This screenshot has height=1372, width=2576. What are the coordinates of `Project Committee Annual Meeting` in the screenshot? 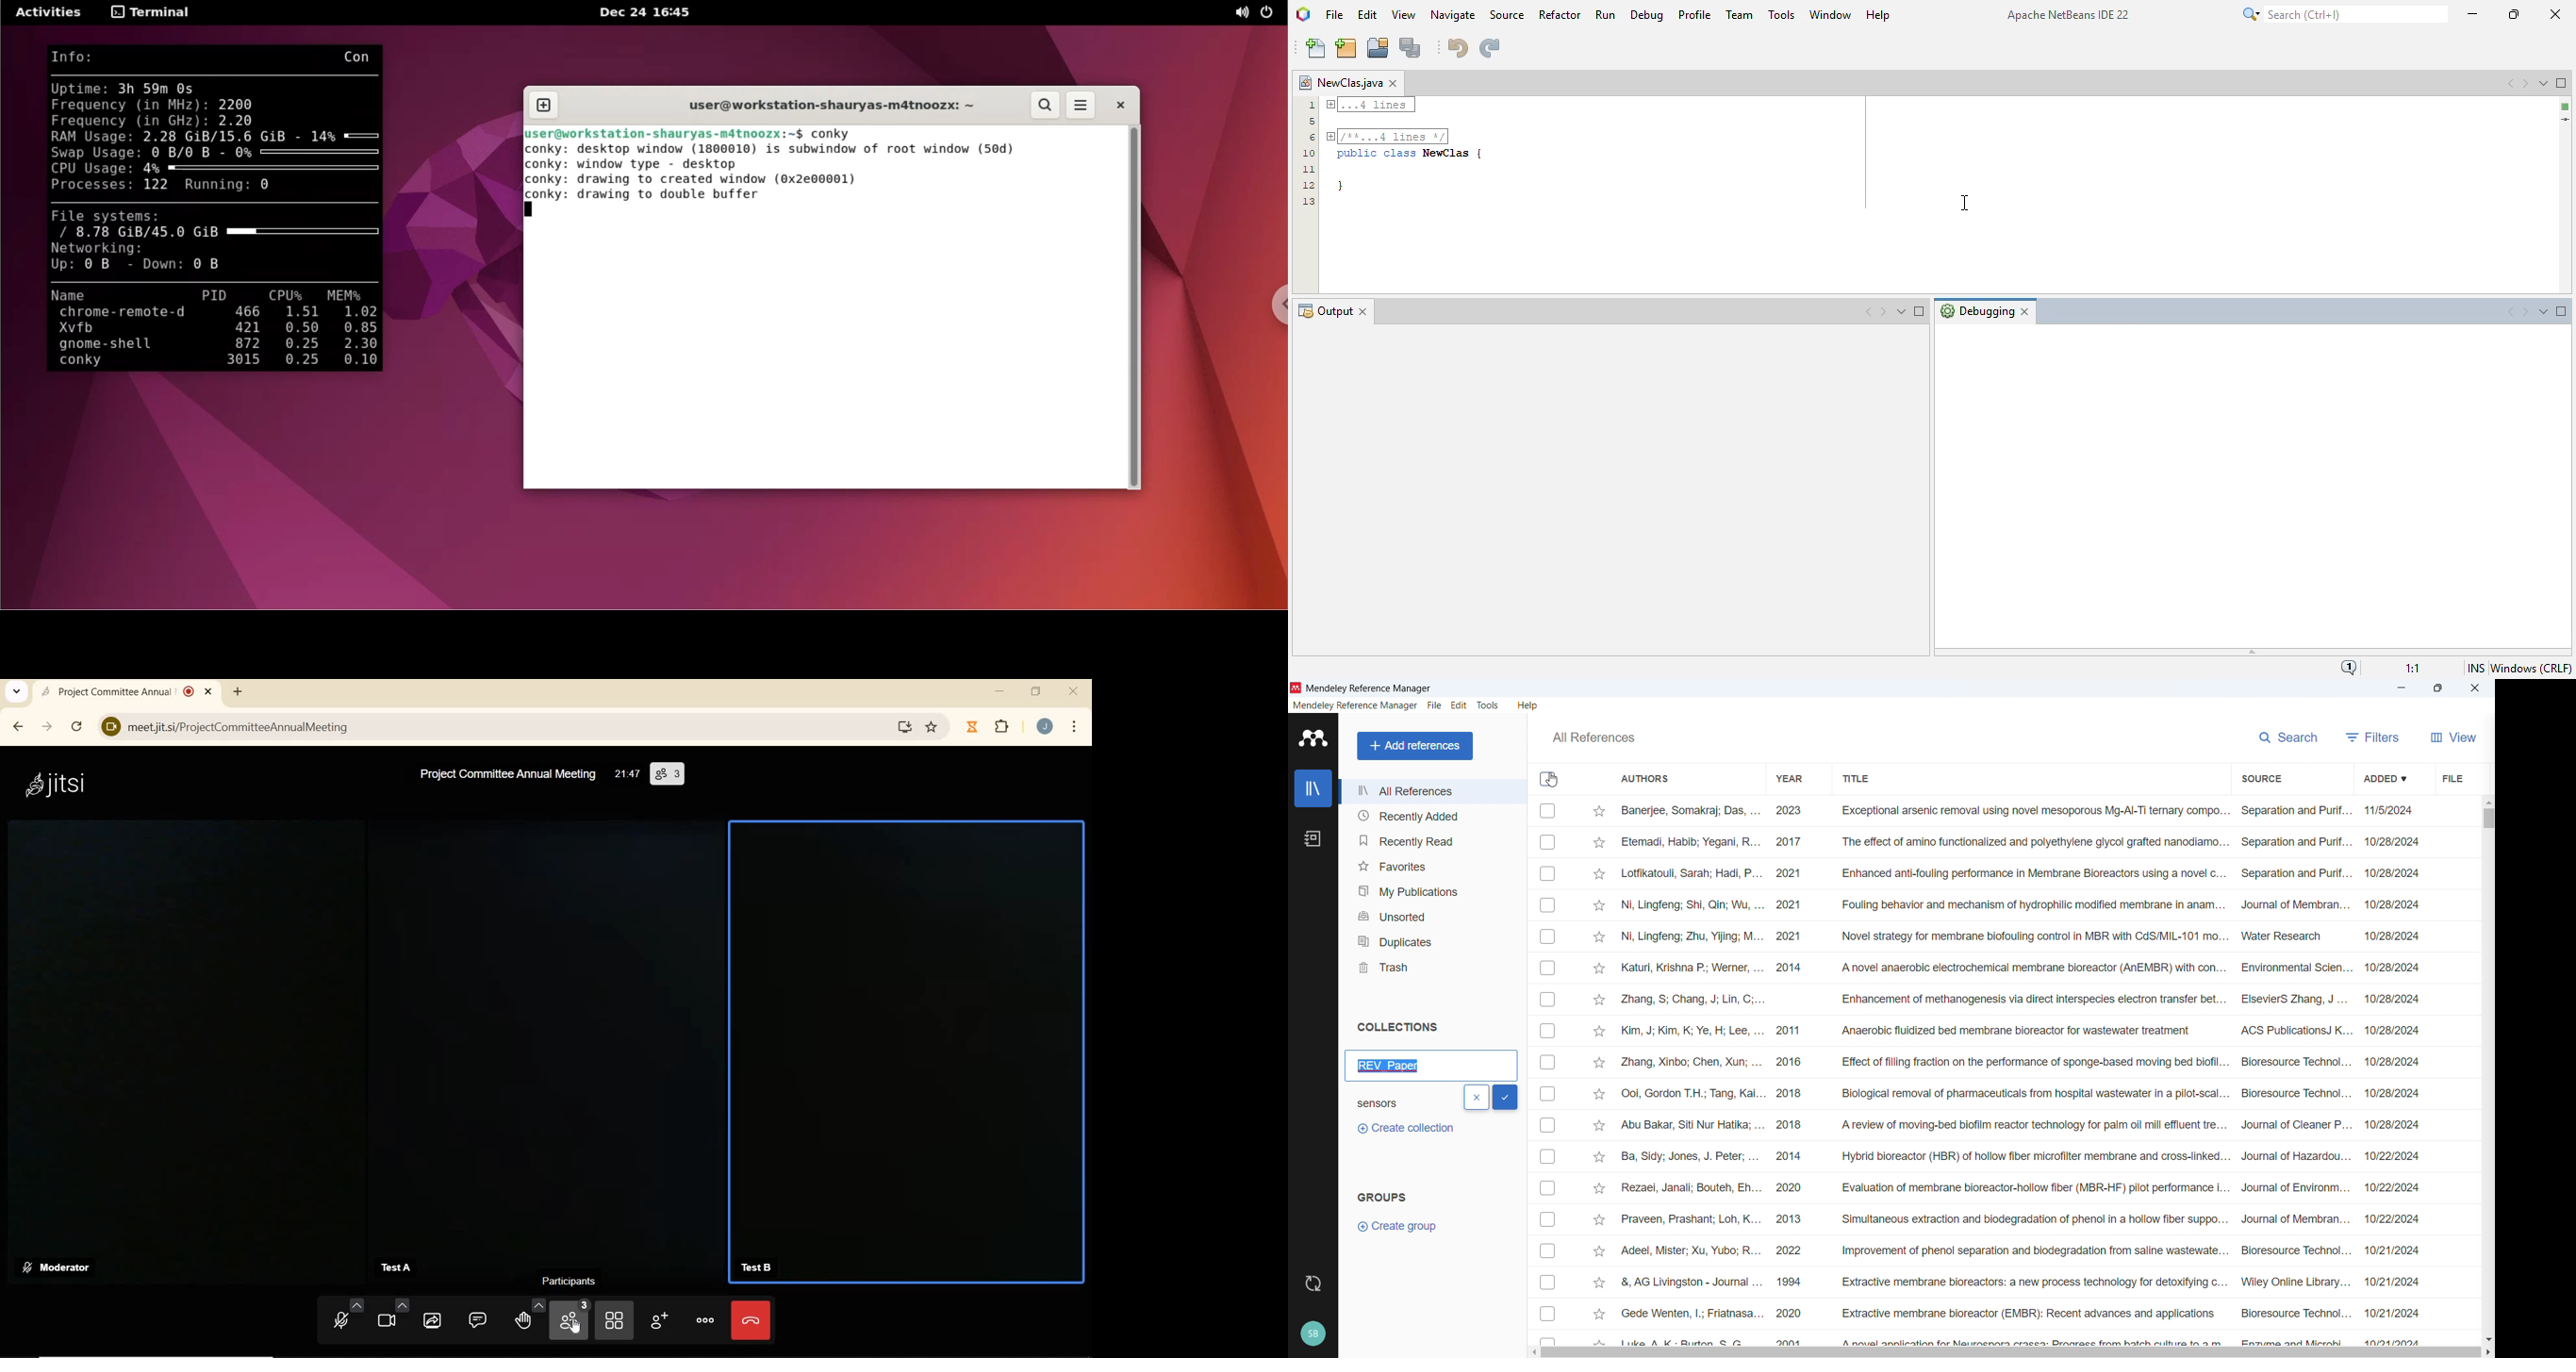 It's located at (506, 775).